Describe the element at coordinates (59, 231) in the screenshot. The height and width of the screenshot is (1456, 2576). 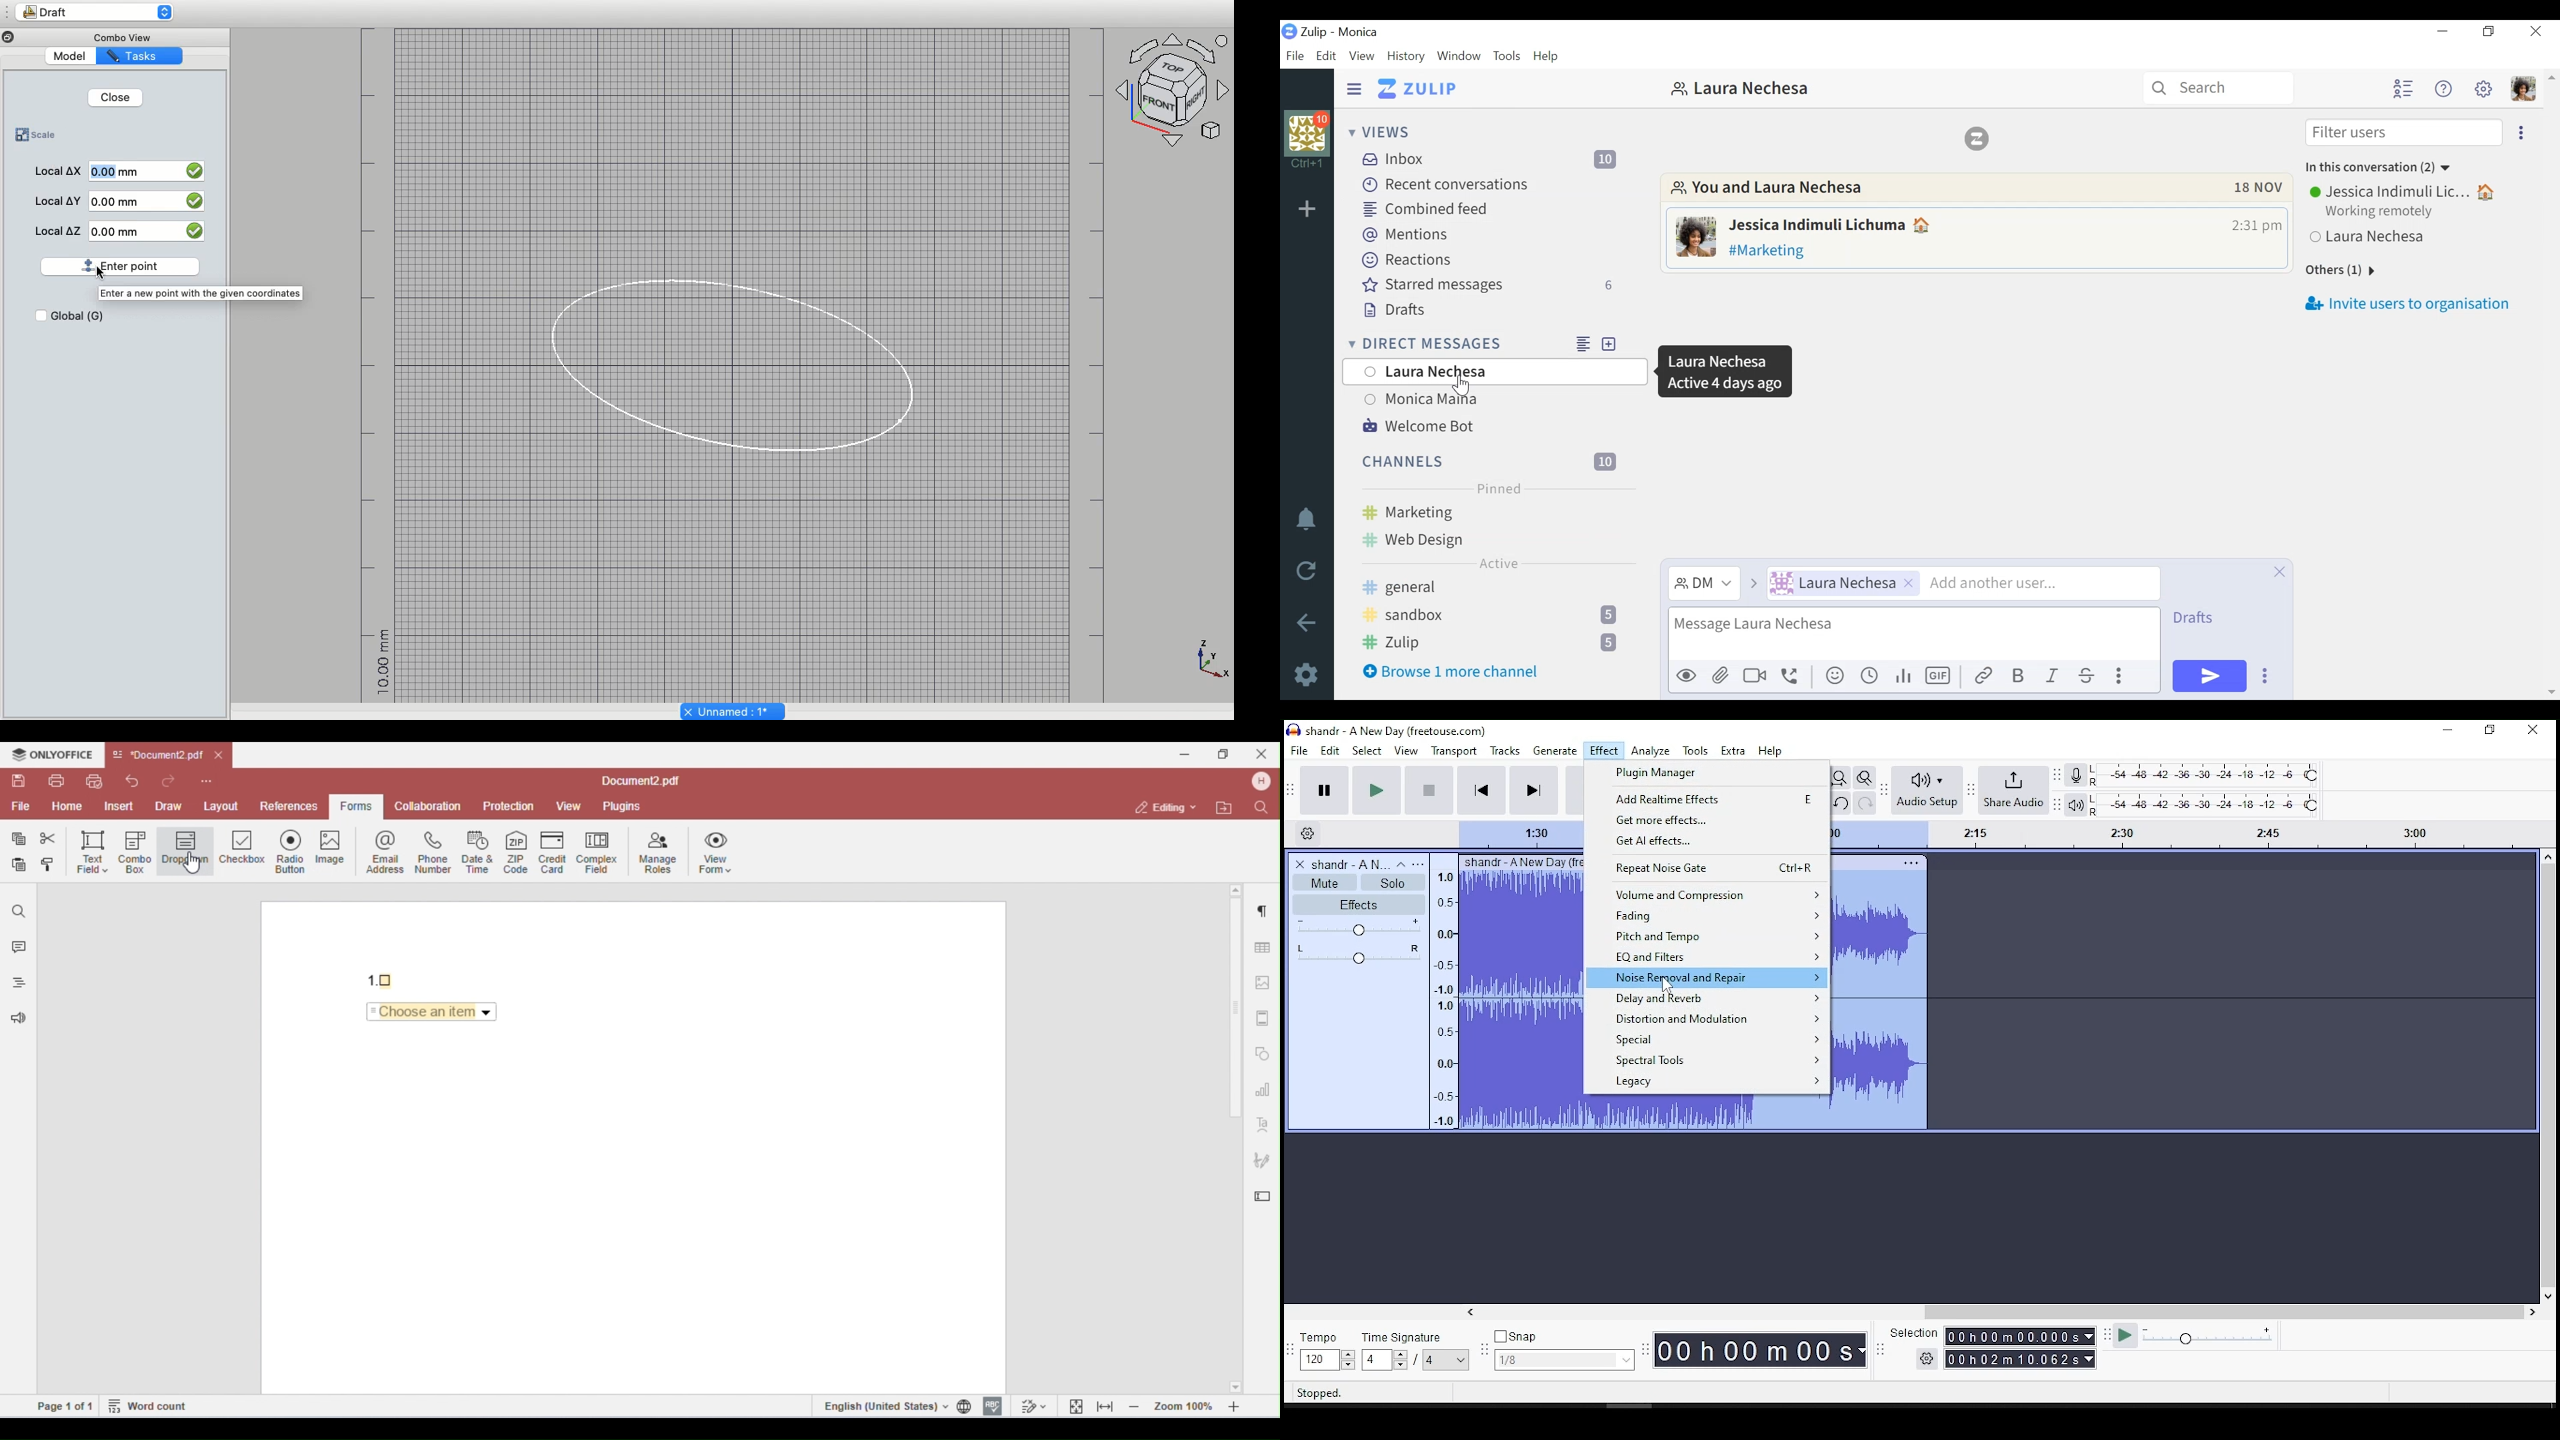
I see `Local Z` at that location.